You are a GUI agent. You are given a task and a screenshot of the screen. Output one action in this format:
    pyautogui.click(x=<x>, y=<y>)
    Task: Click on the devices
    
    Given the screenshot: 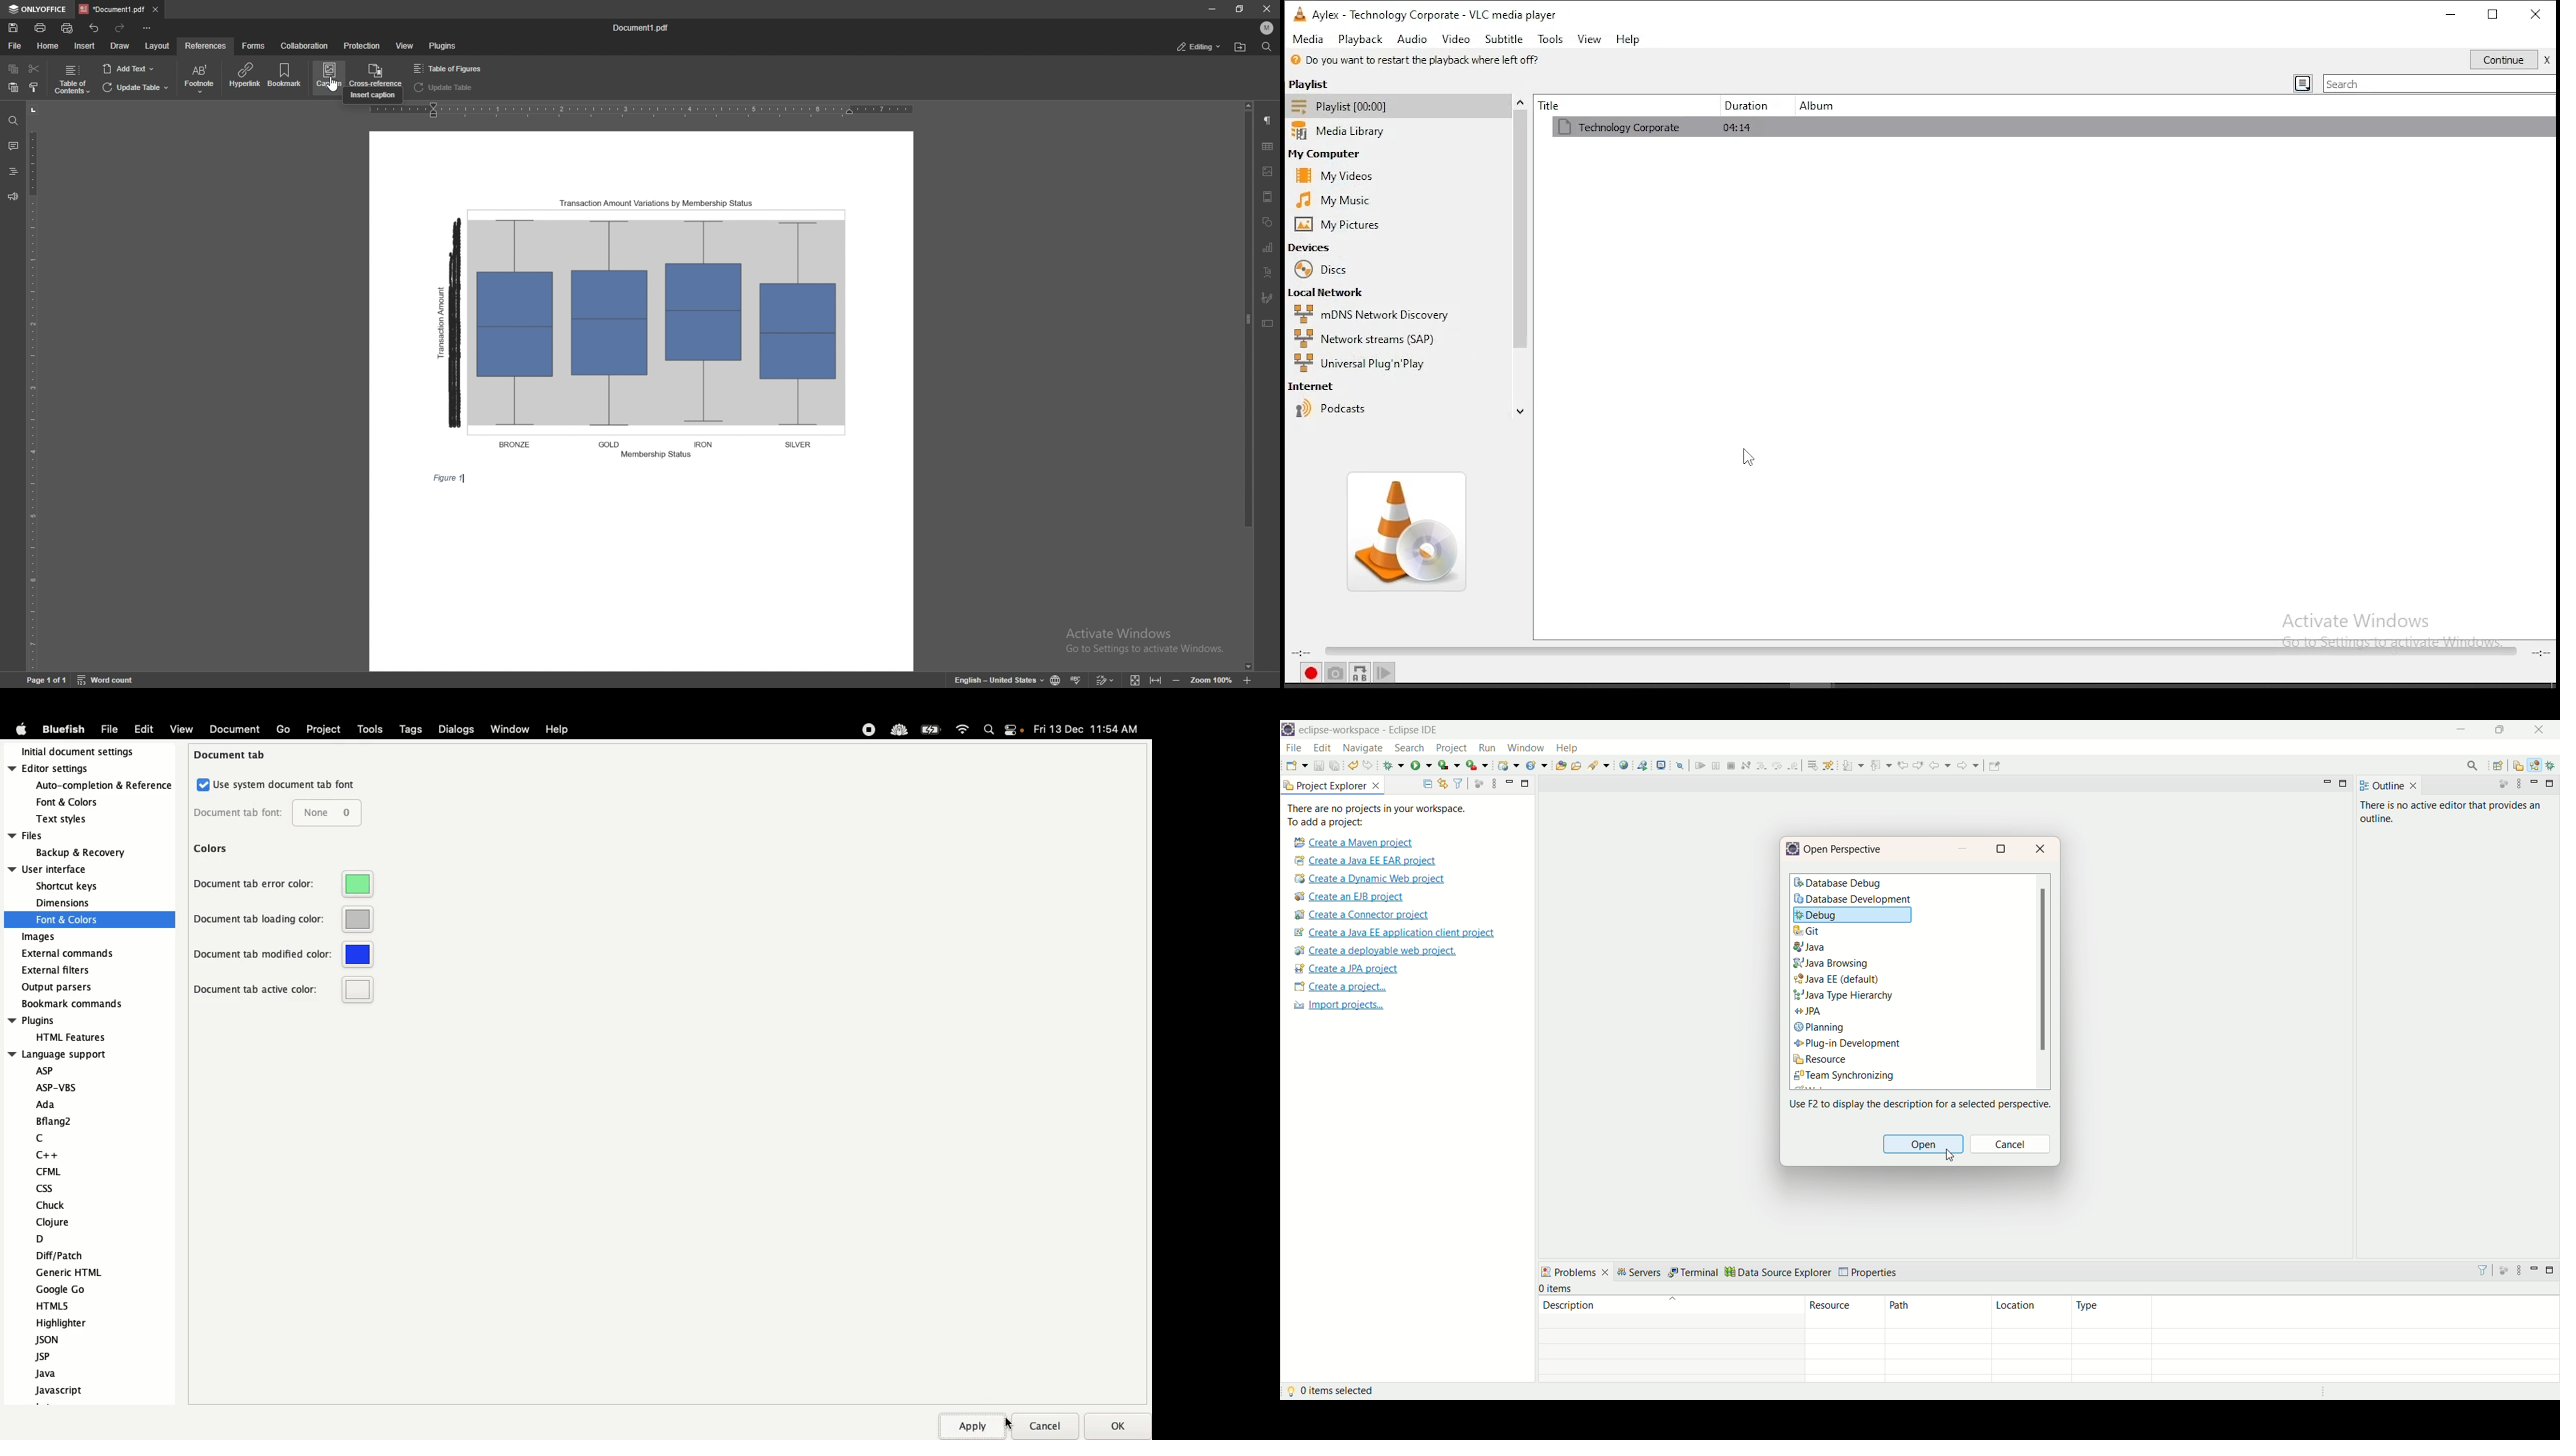 What is the action you would take?
    pyautogui.click(x=1308, y=247)
    